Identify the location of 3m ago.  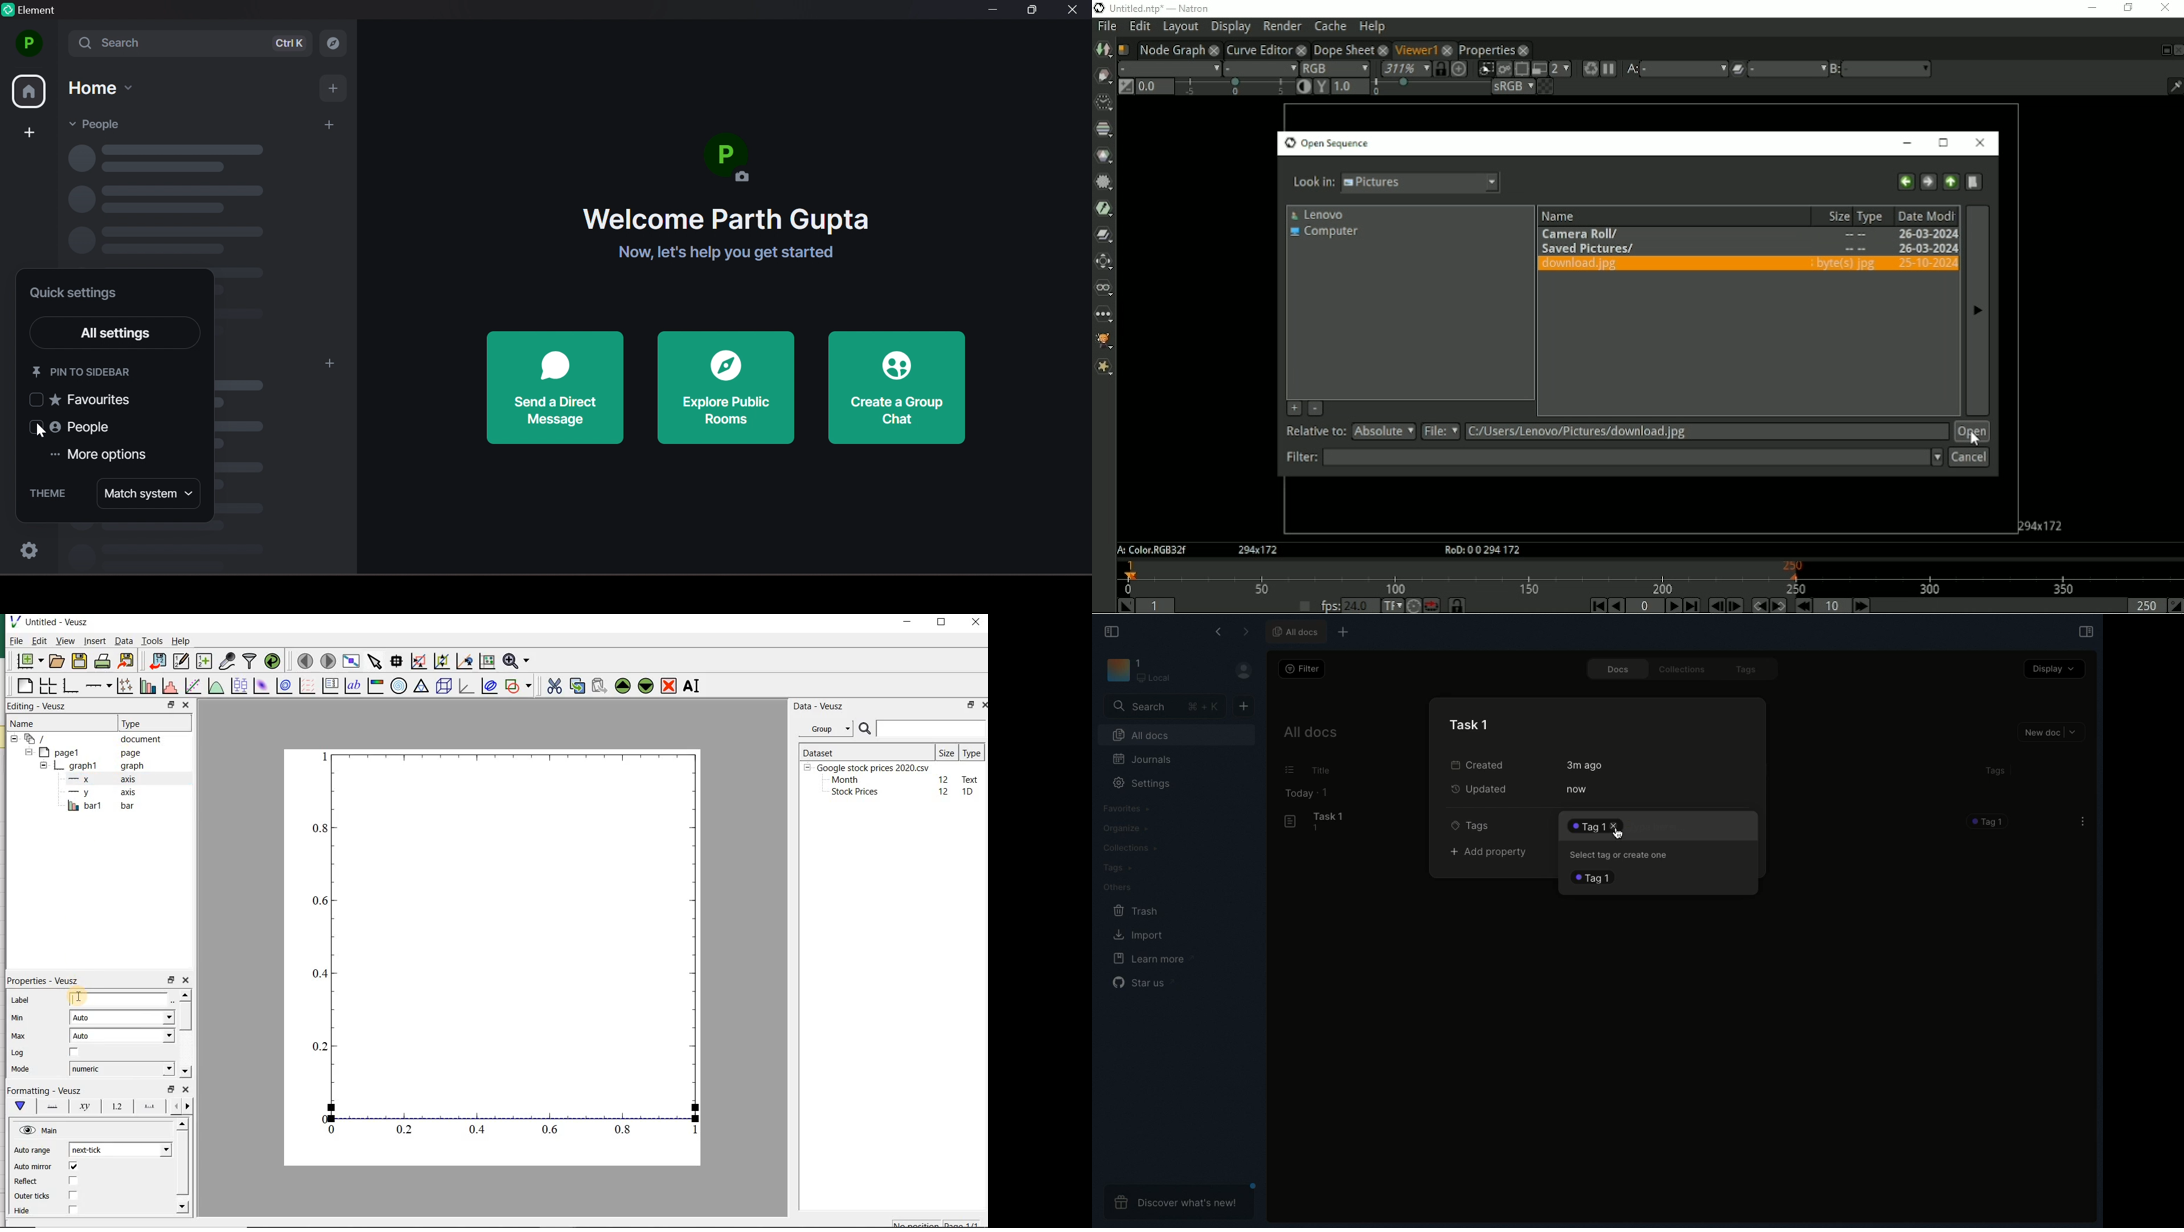
(1587, 765).